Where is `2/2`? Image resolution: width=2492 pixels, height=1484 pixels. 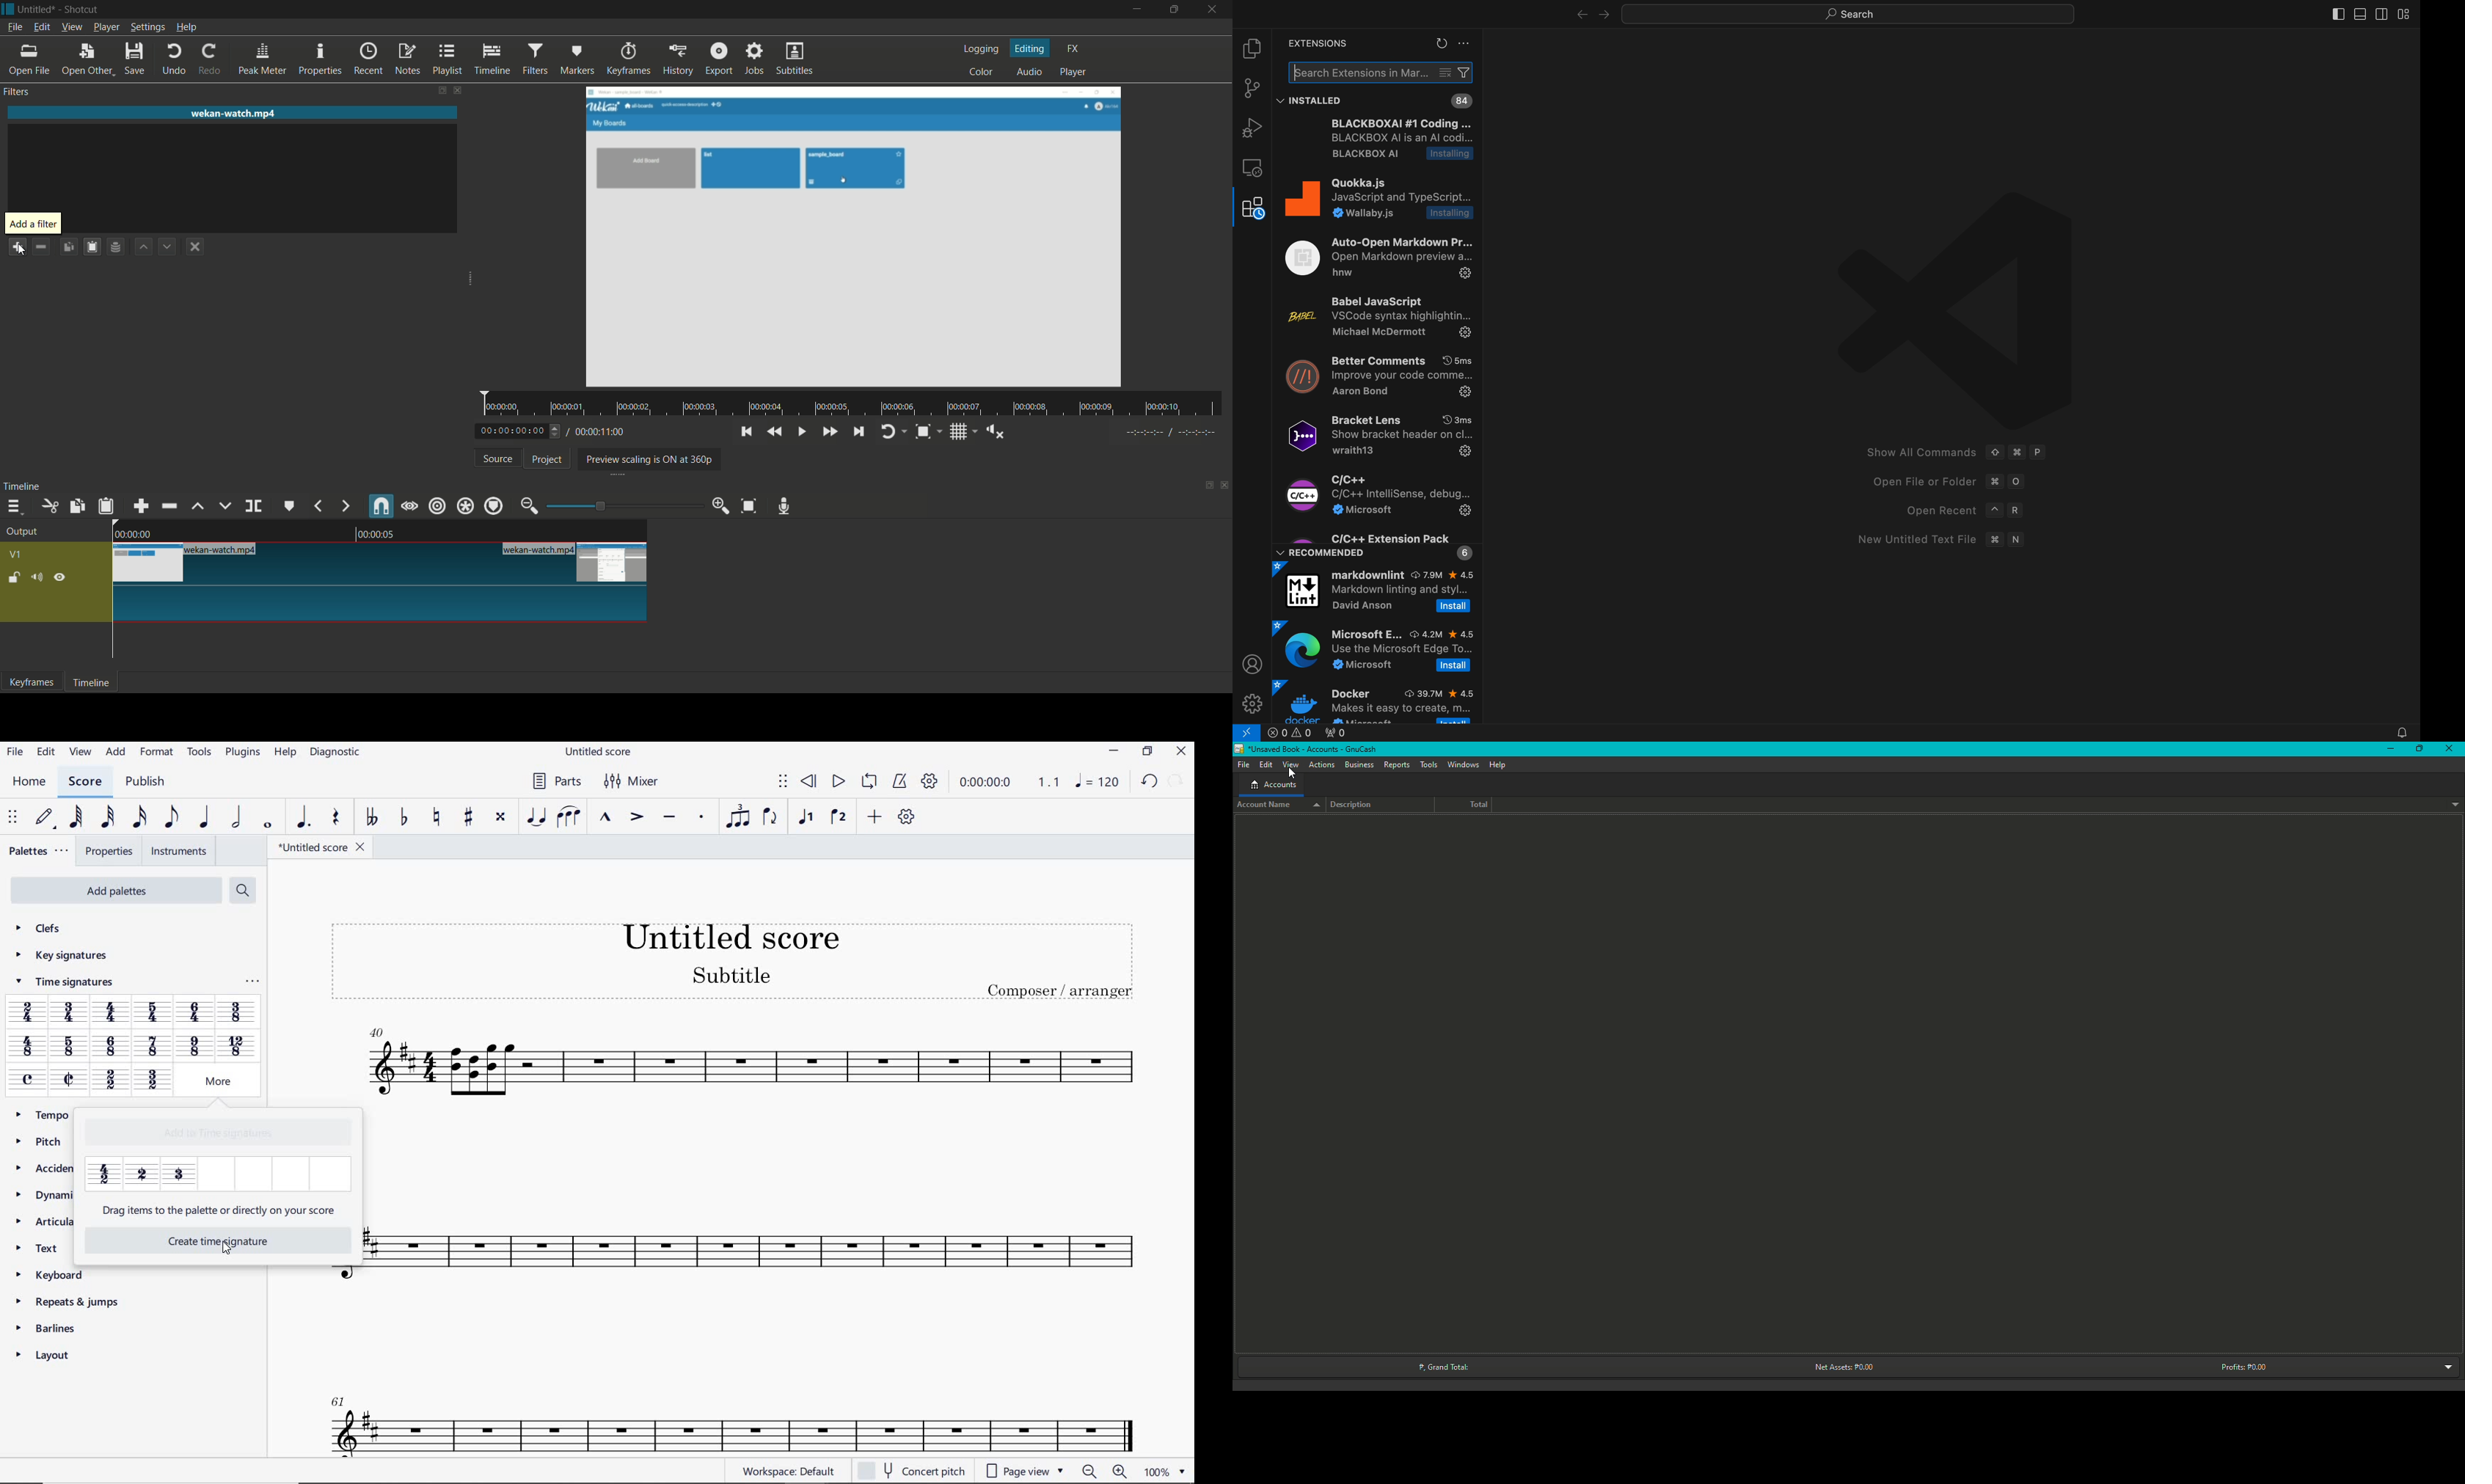 2/2 is located at coordinates (110, 1081).